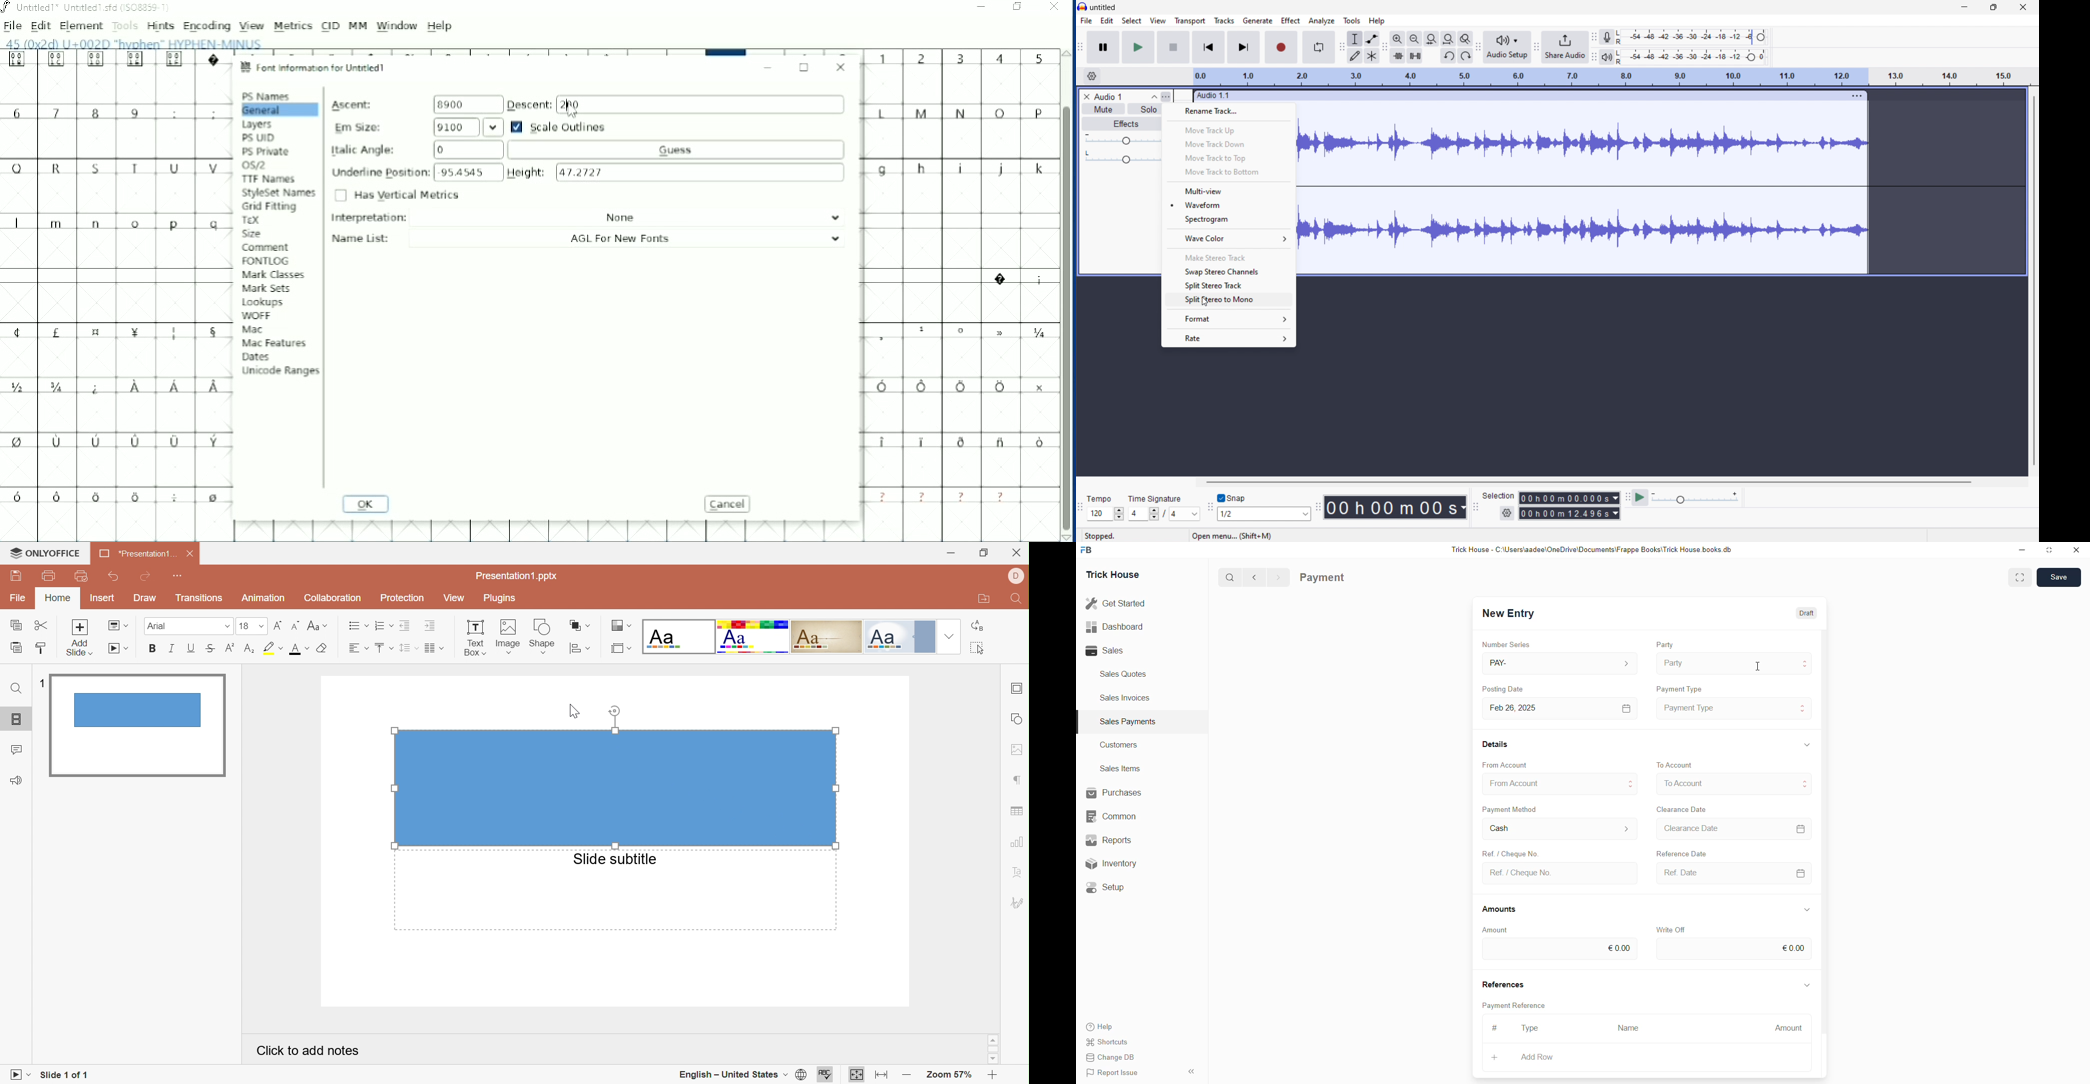  What do you see at coordinates (950, 1076) in the screenshot?
I see `Zoom 57%` at bounding box center [950, 1076].